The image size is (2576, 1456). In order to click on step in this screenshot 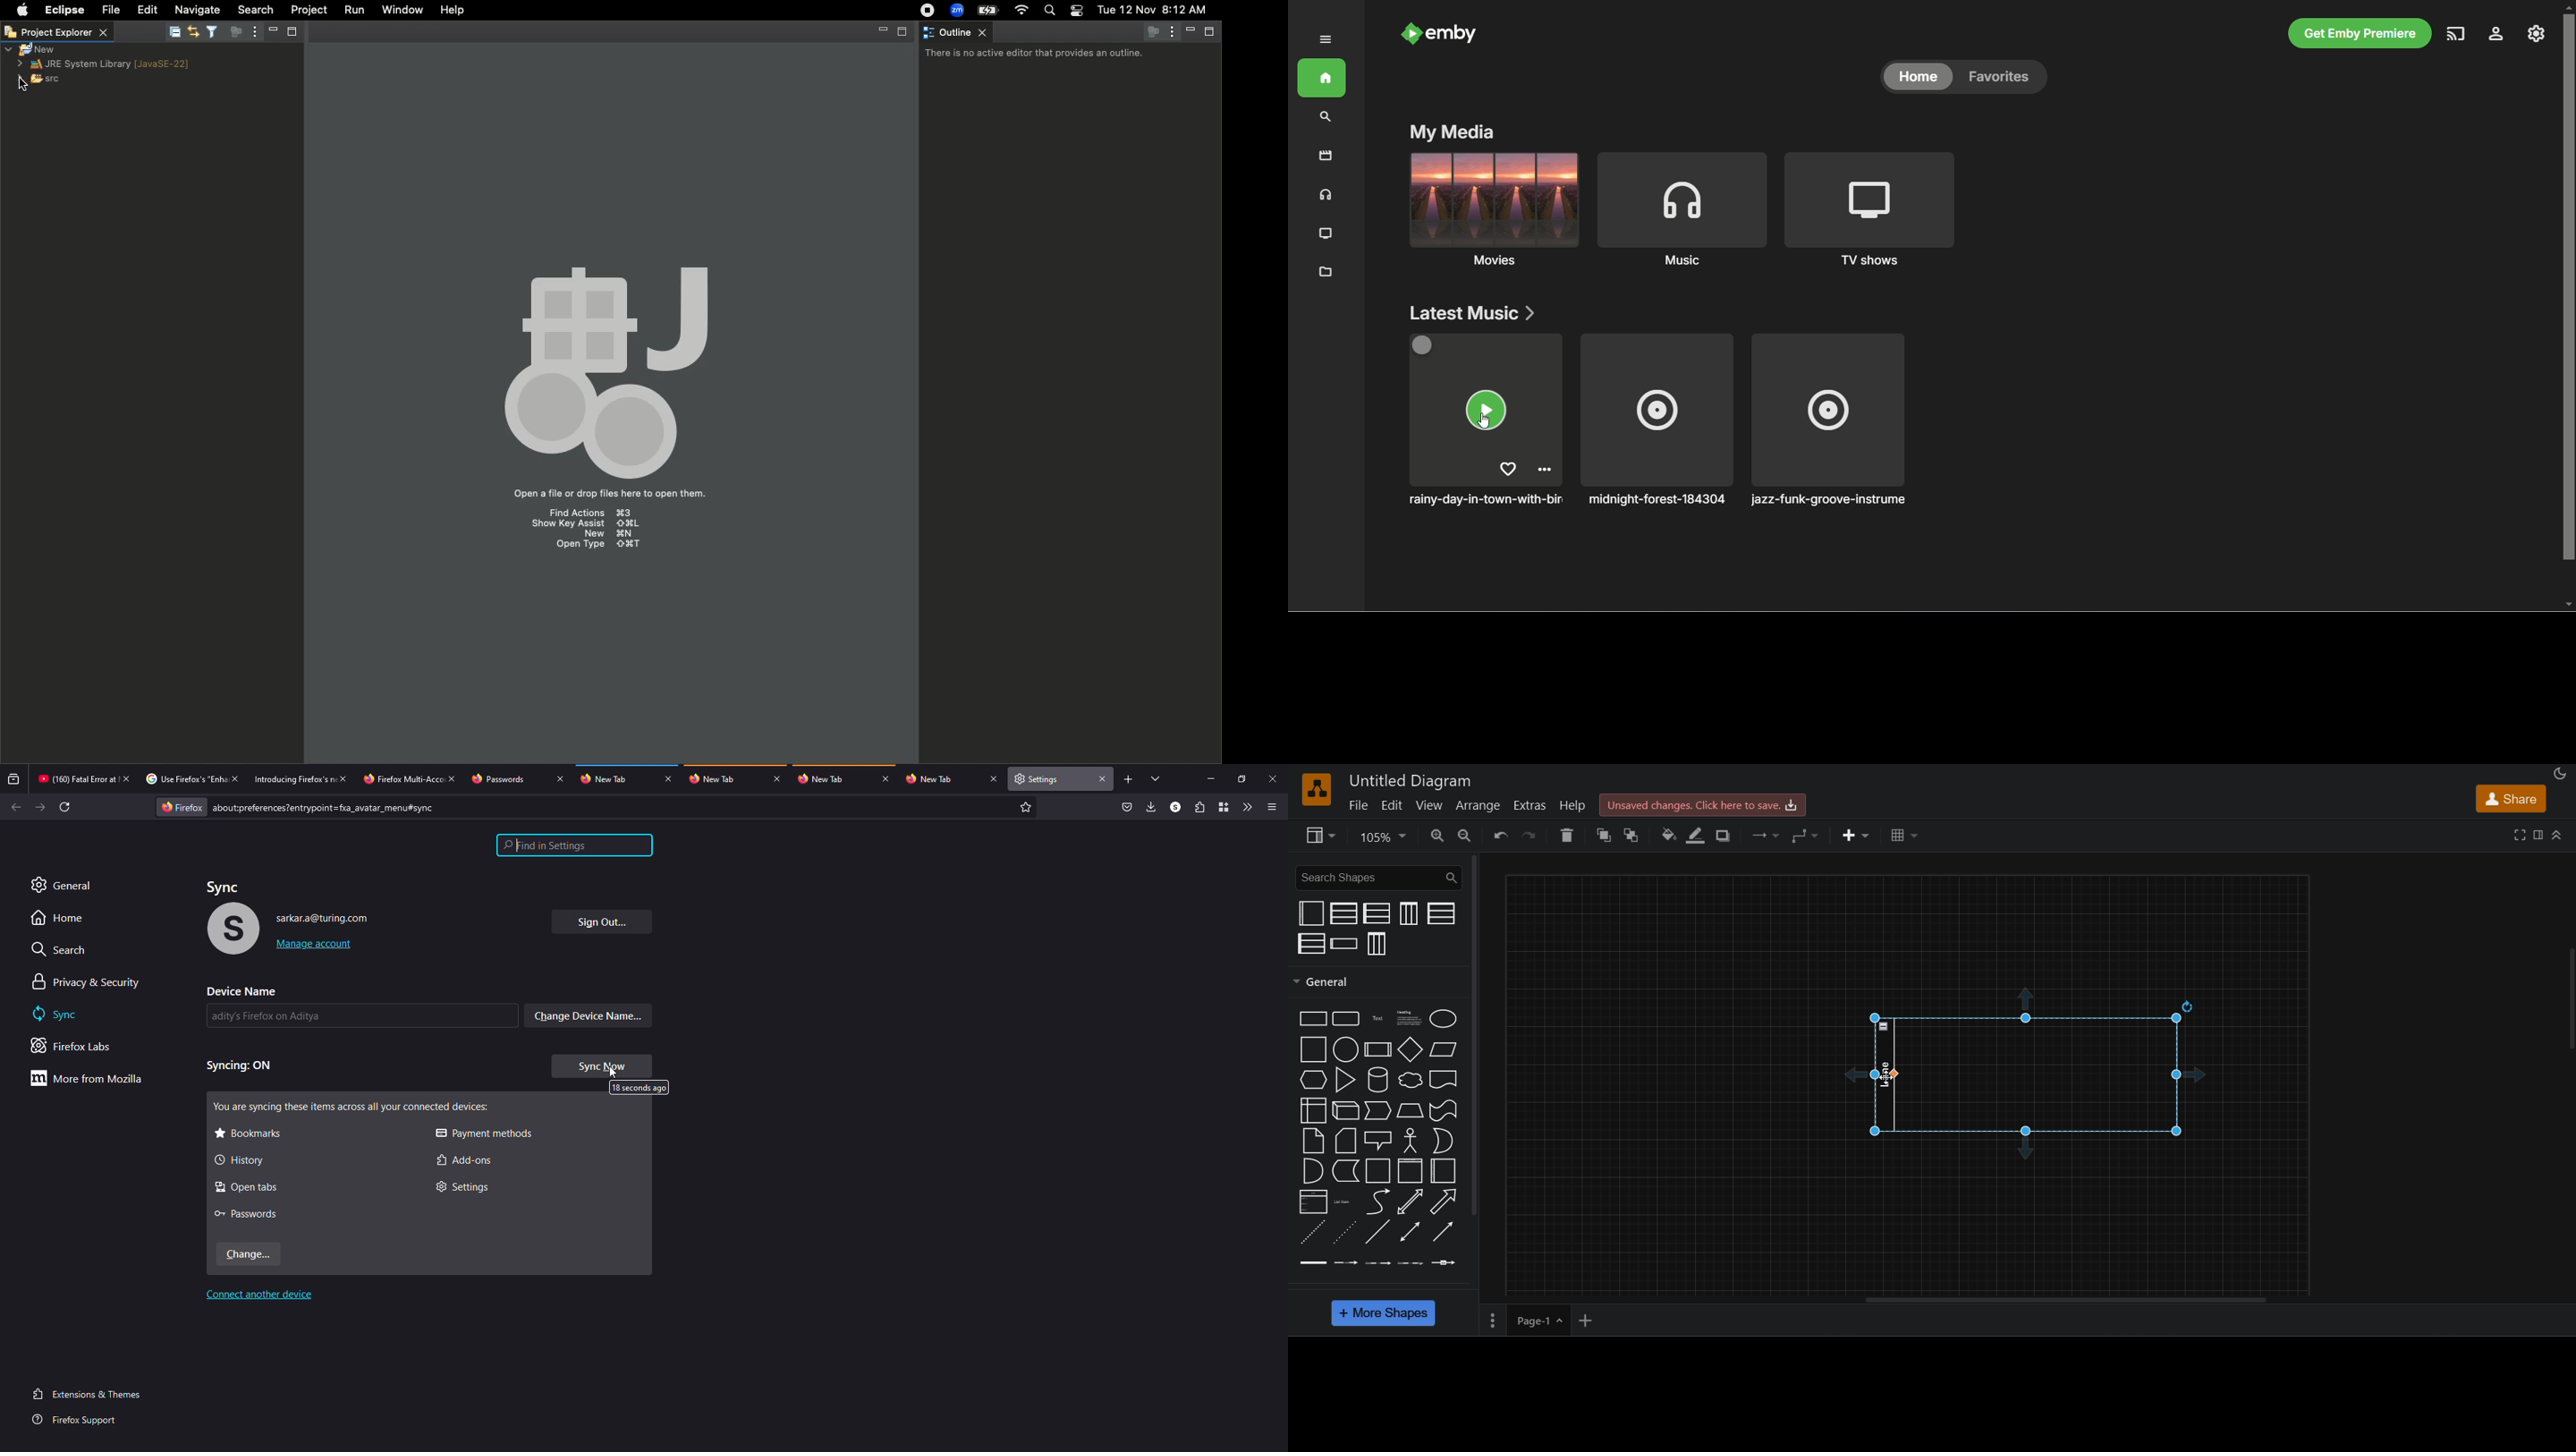, I will do `click(1377, 1111)`.